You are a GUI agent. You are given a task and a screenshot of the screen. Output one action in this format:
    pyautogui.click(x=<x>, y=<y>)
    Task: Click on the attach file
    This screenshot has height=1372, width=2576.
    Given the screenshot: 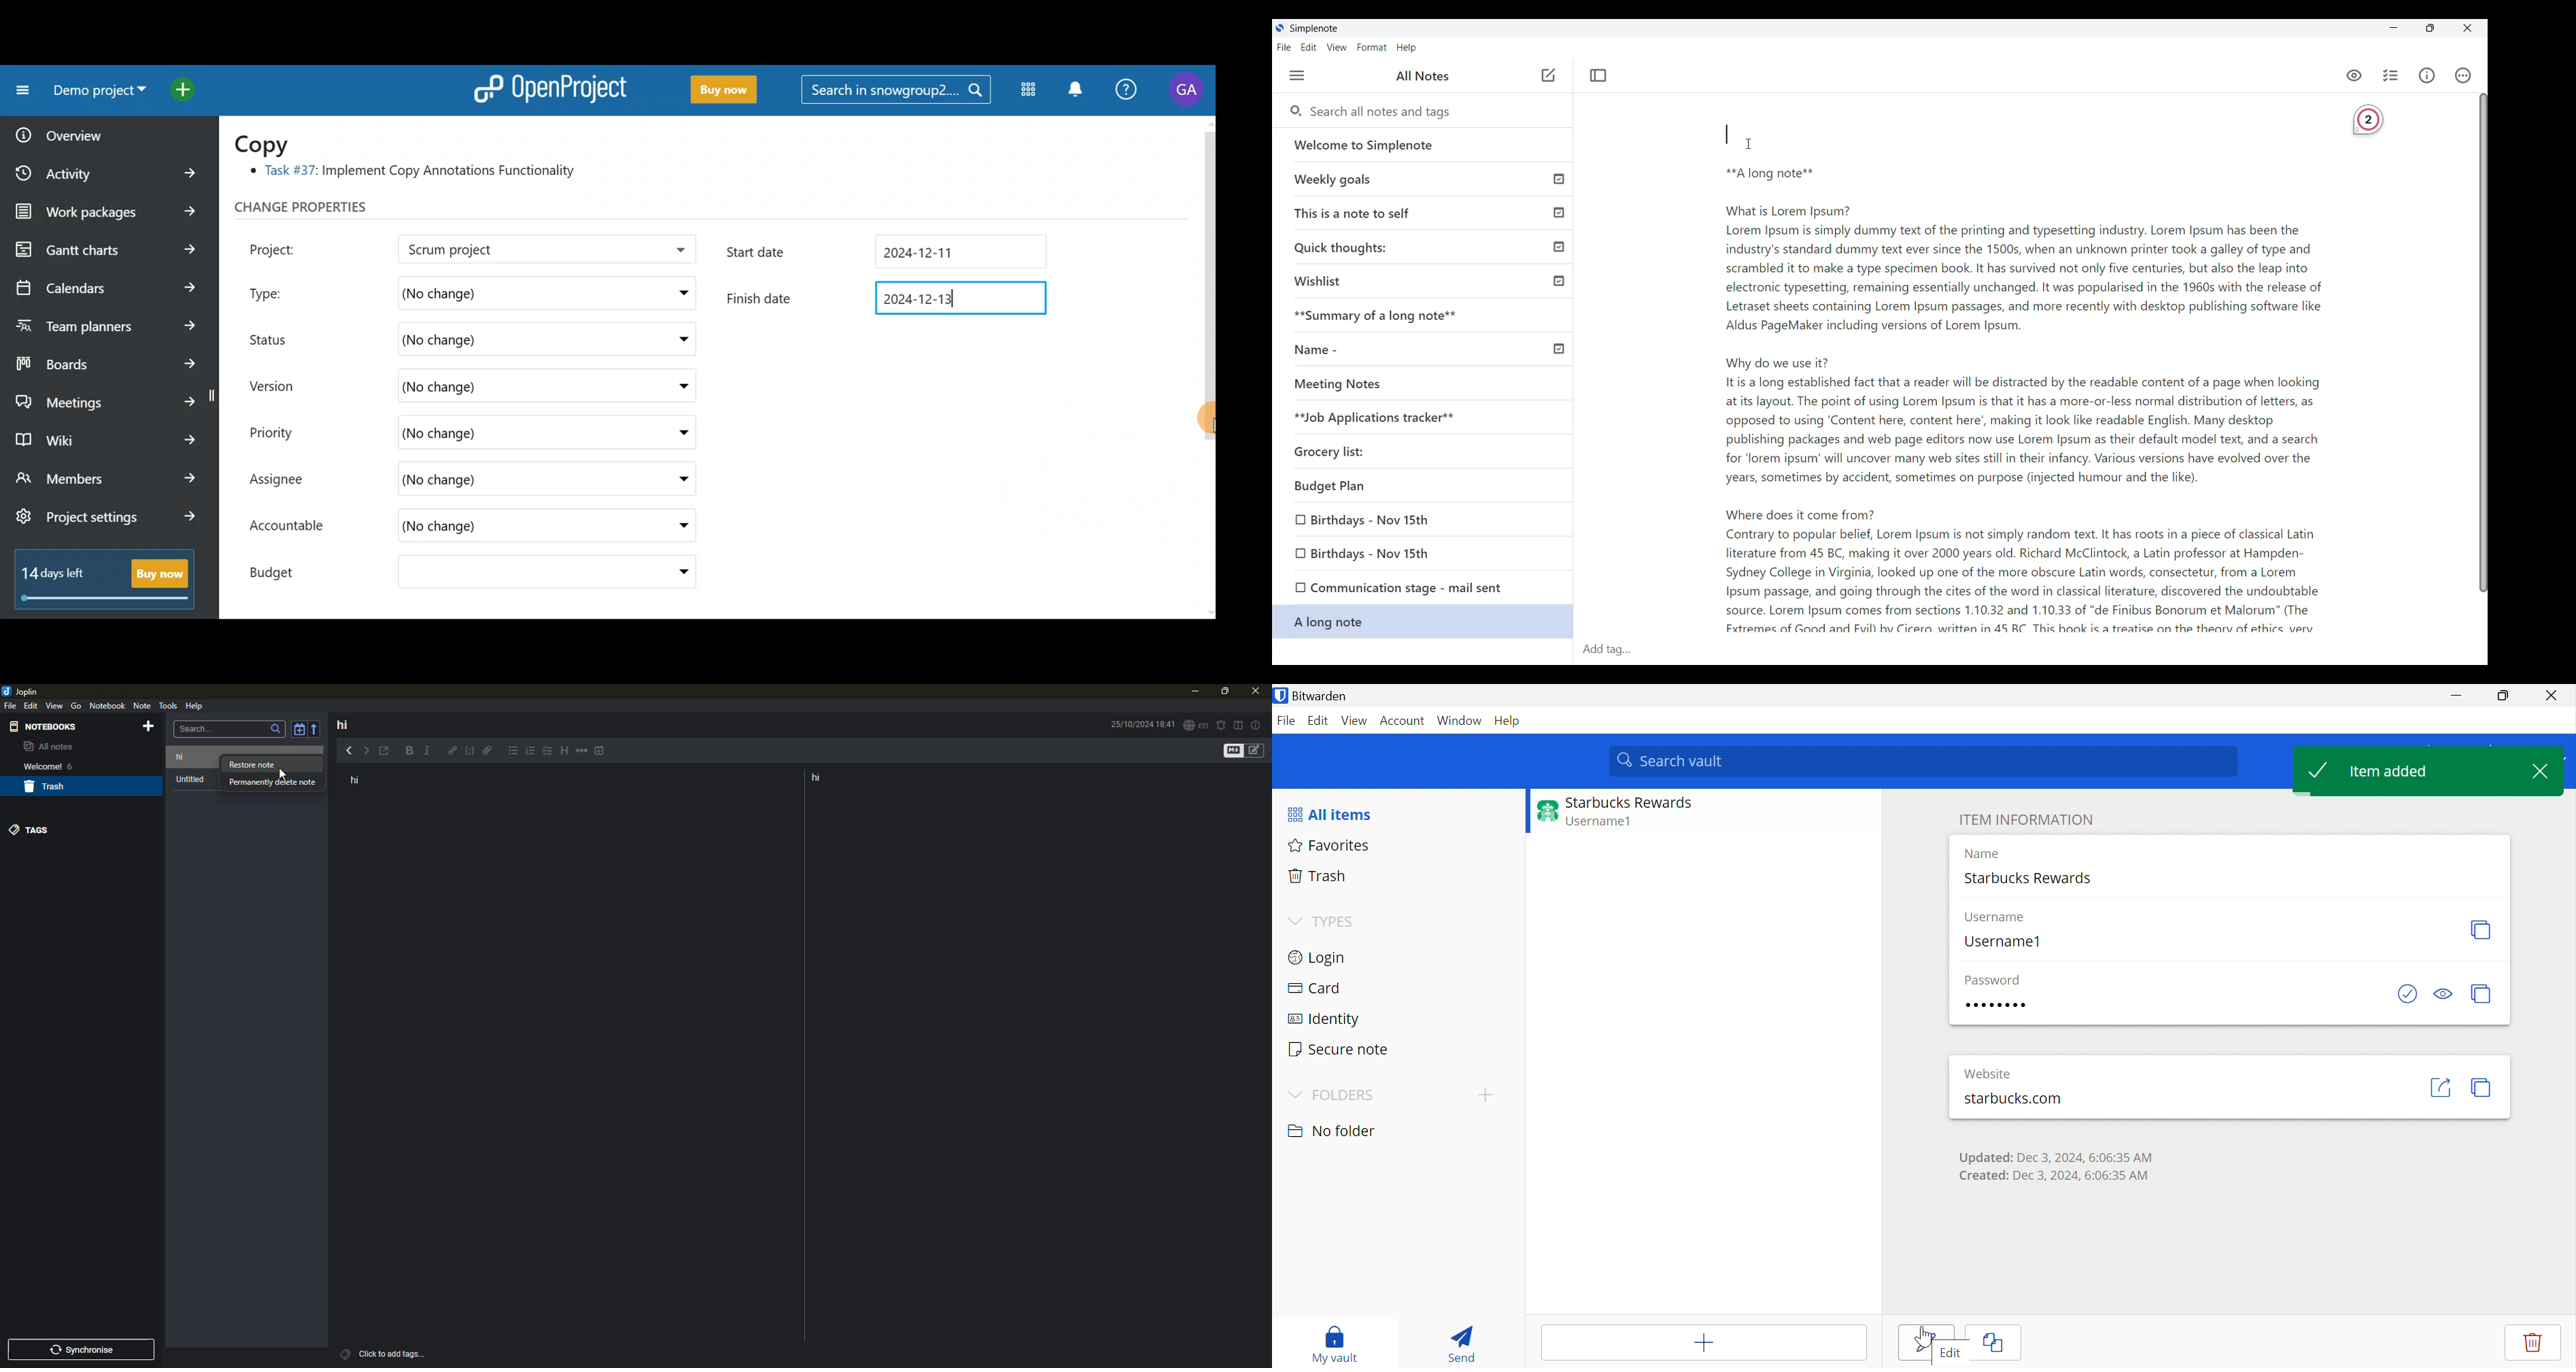 What is the action you would take?
    pyautogui.click(x=489, y=753)
    